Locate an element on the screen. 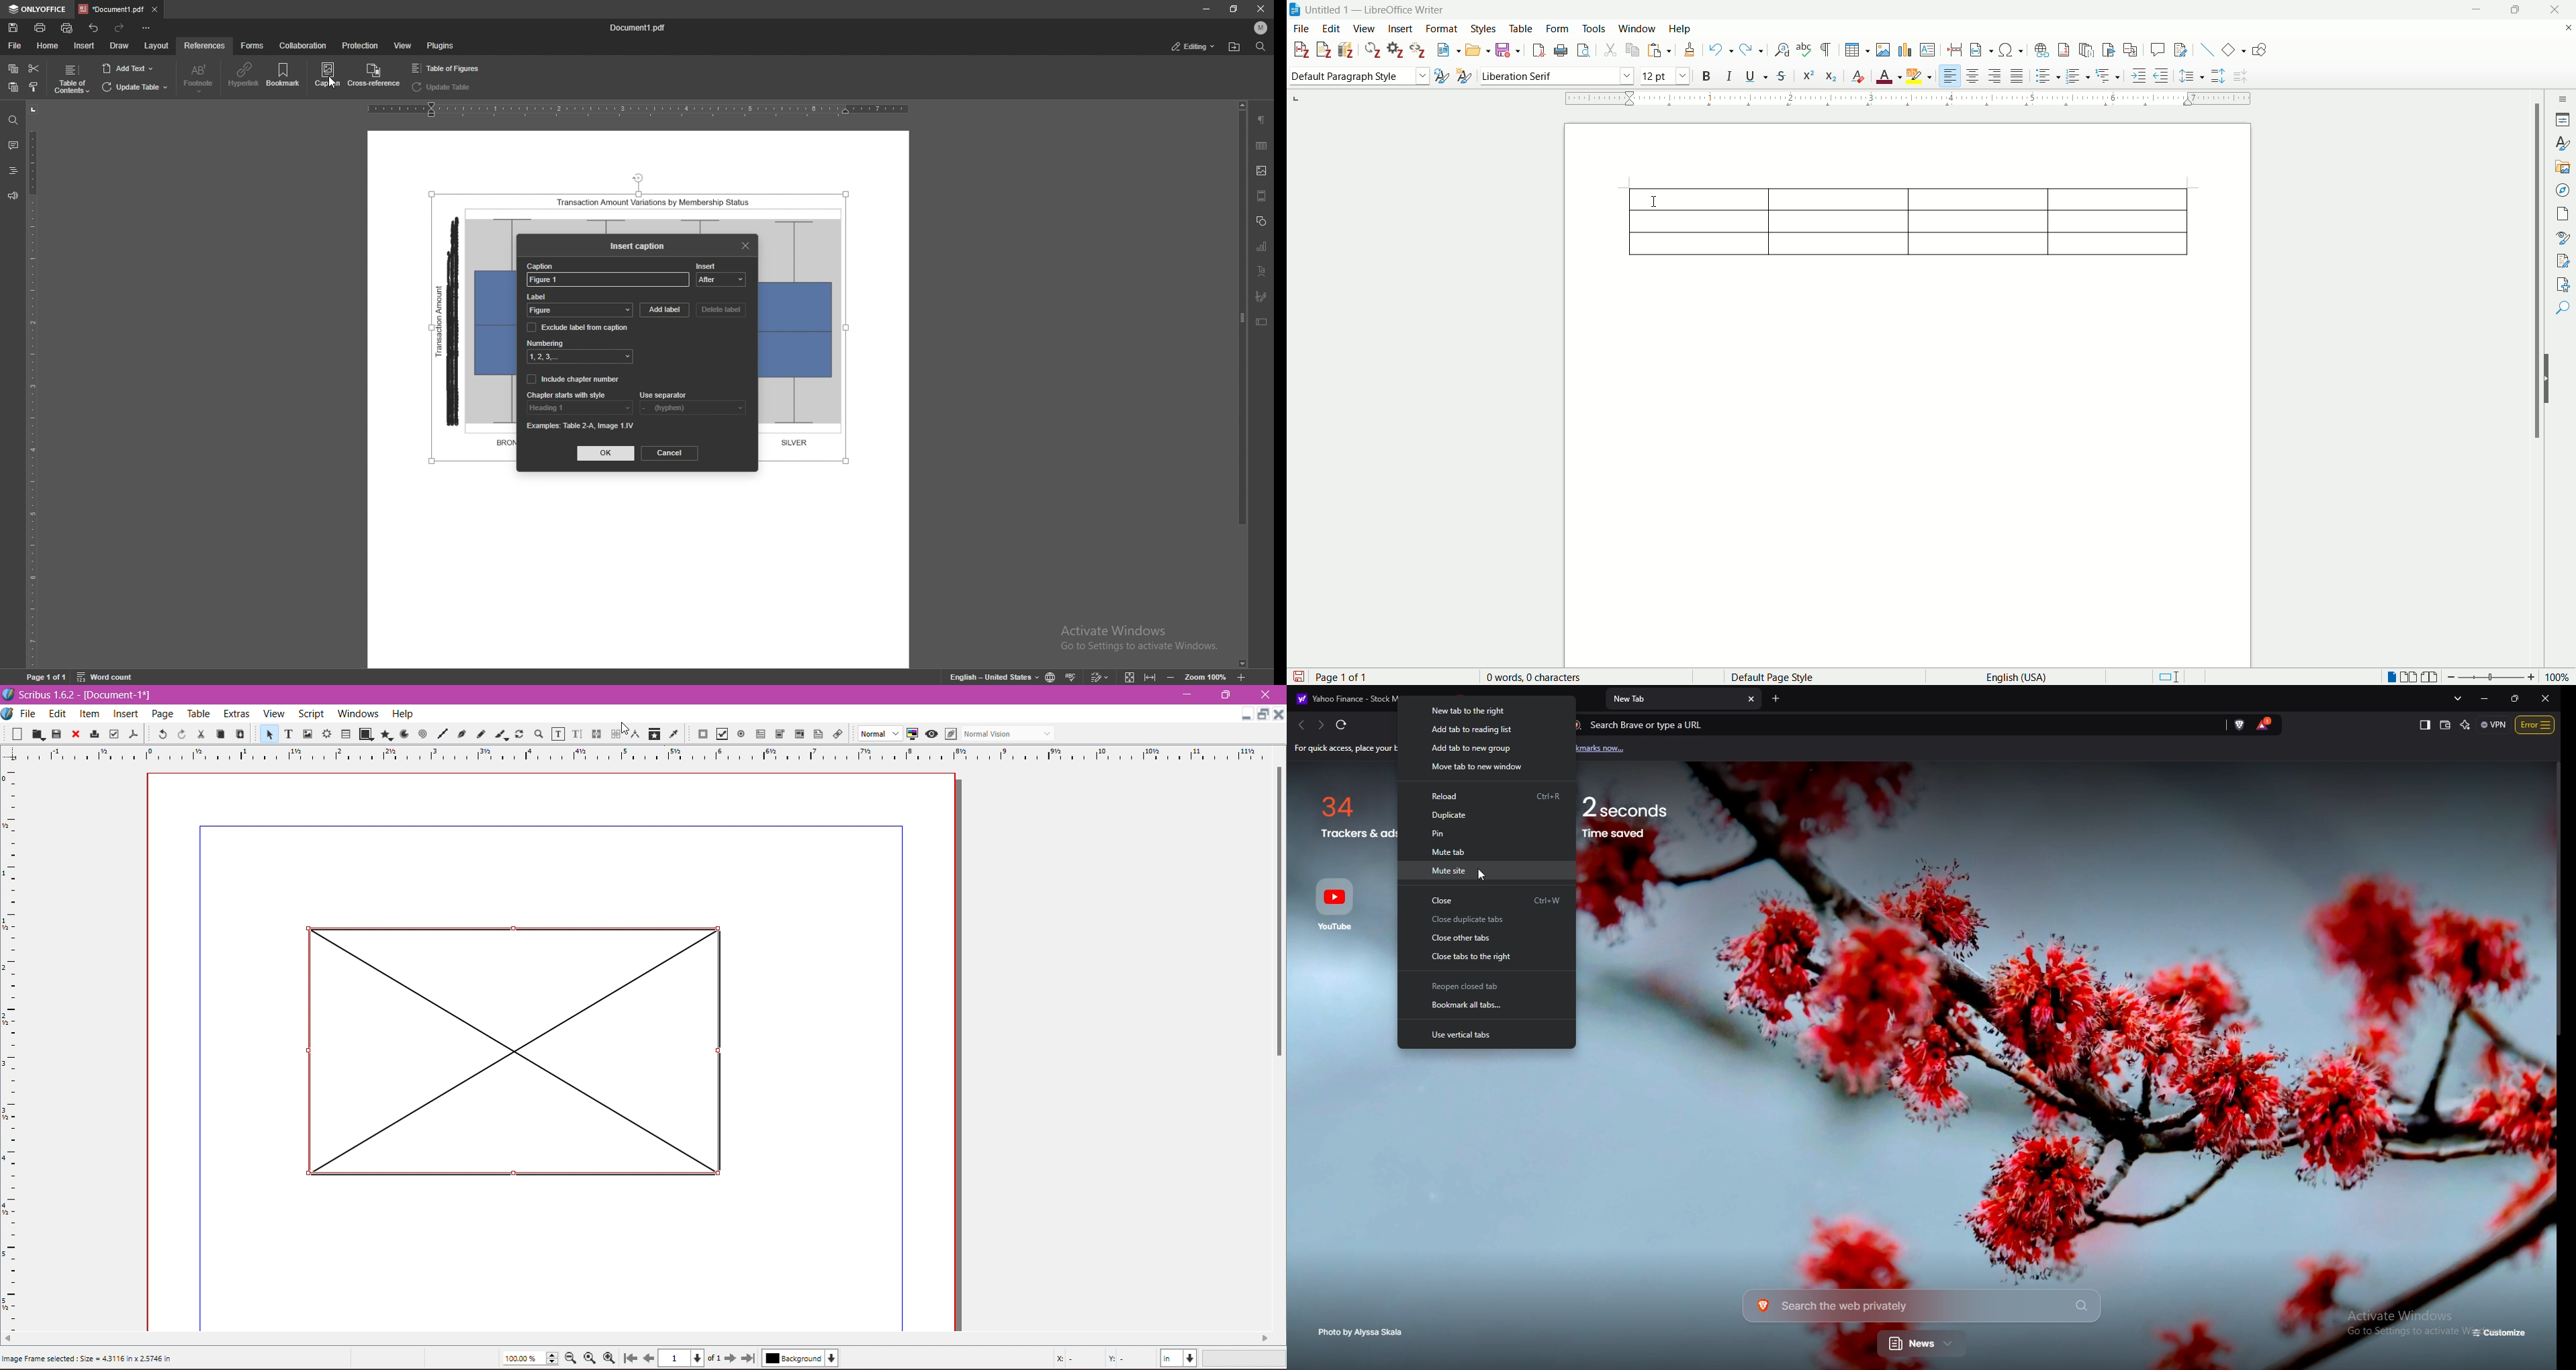 The image size is (2576, 1372). page is located at coordinates (1900, 391).